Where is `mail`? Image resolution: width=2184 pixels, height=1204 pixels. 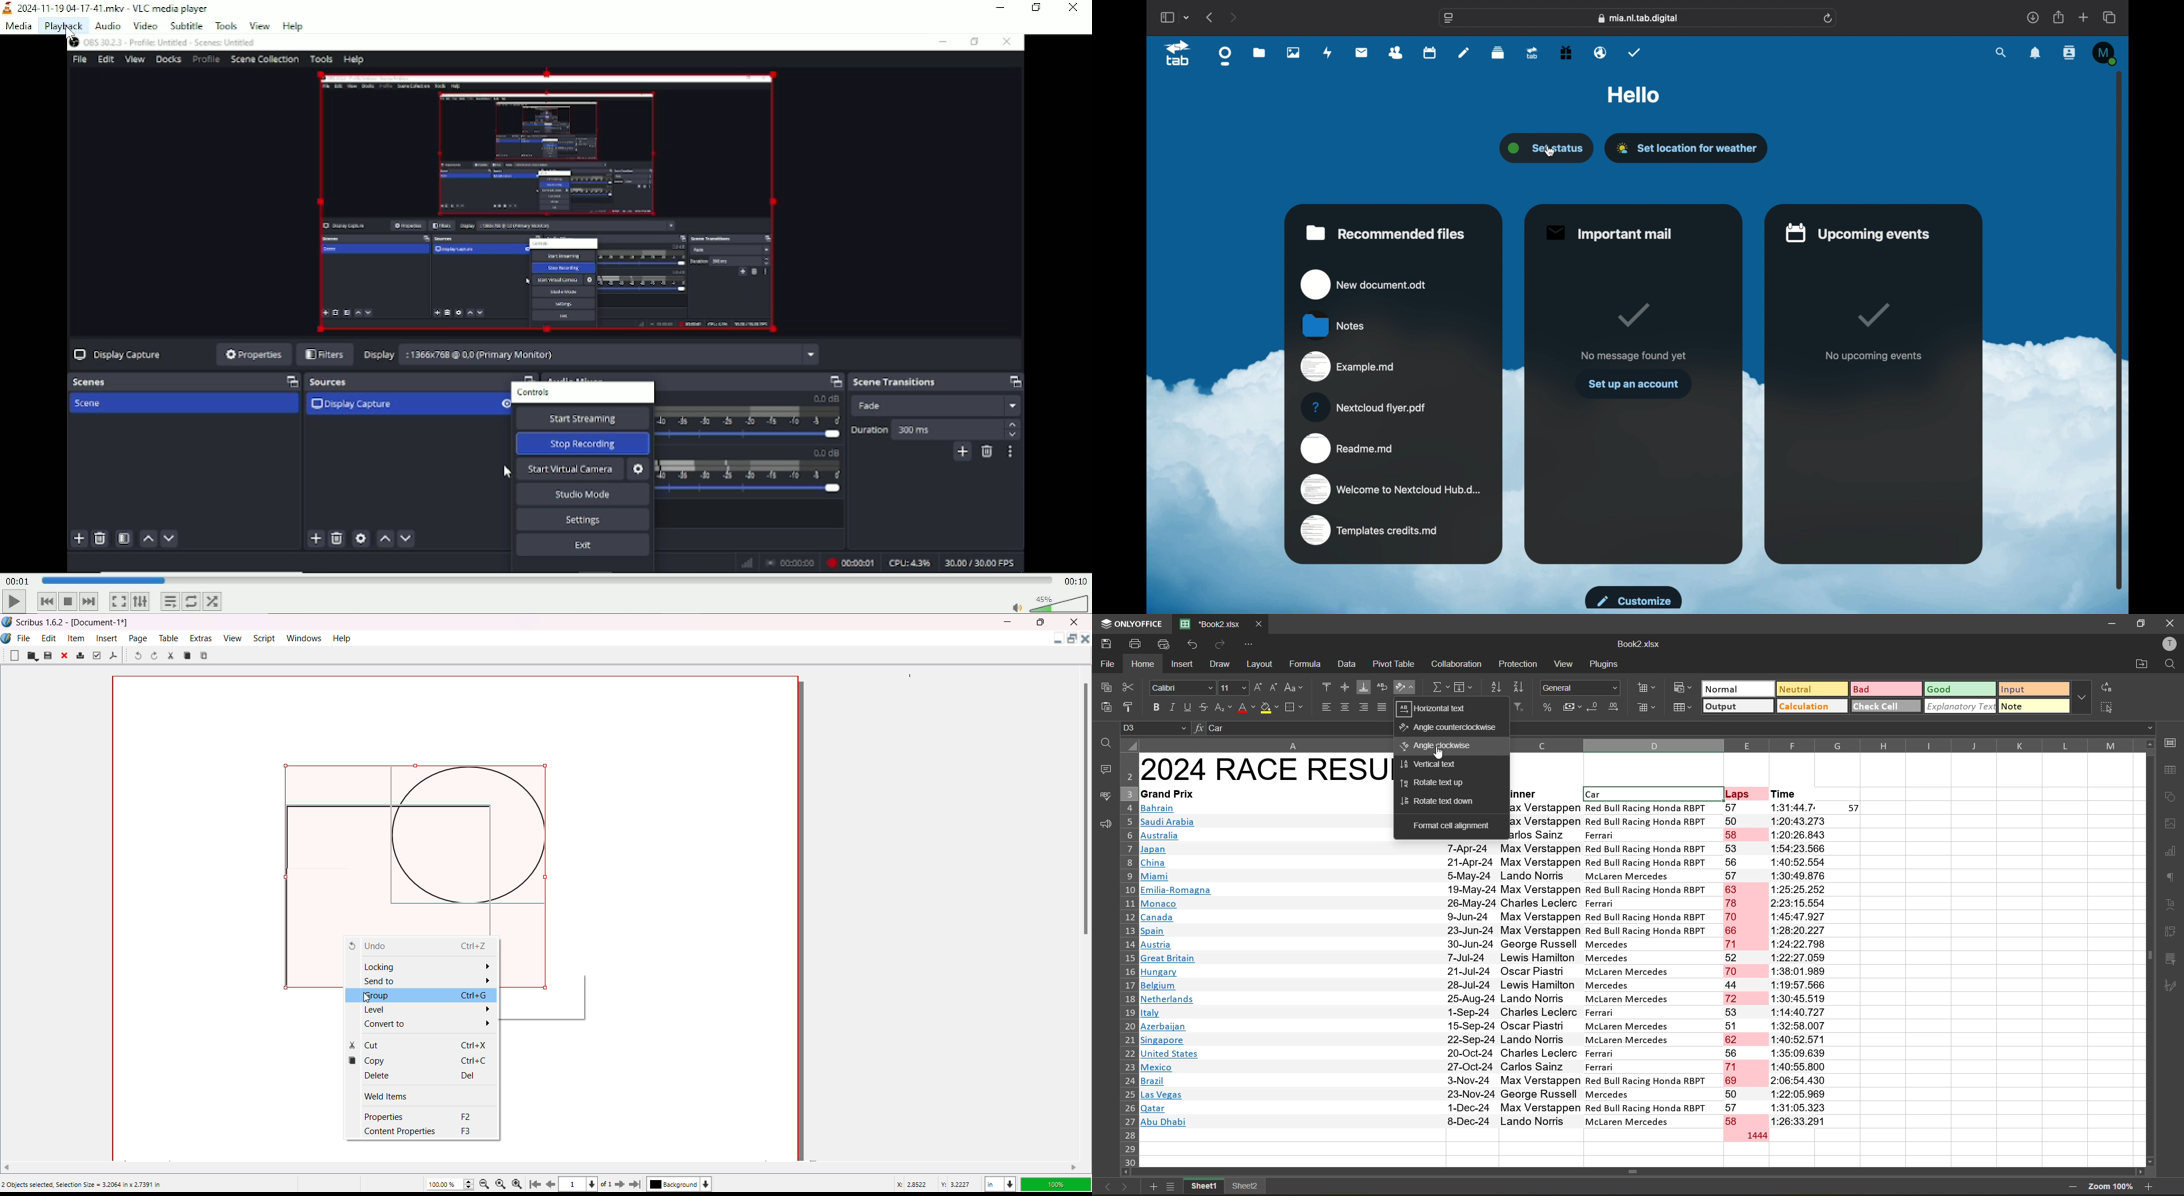
mail is located at coordinates (1362, 52).